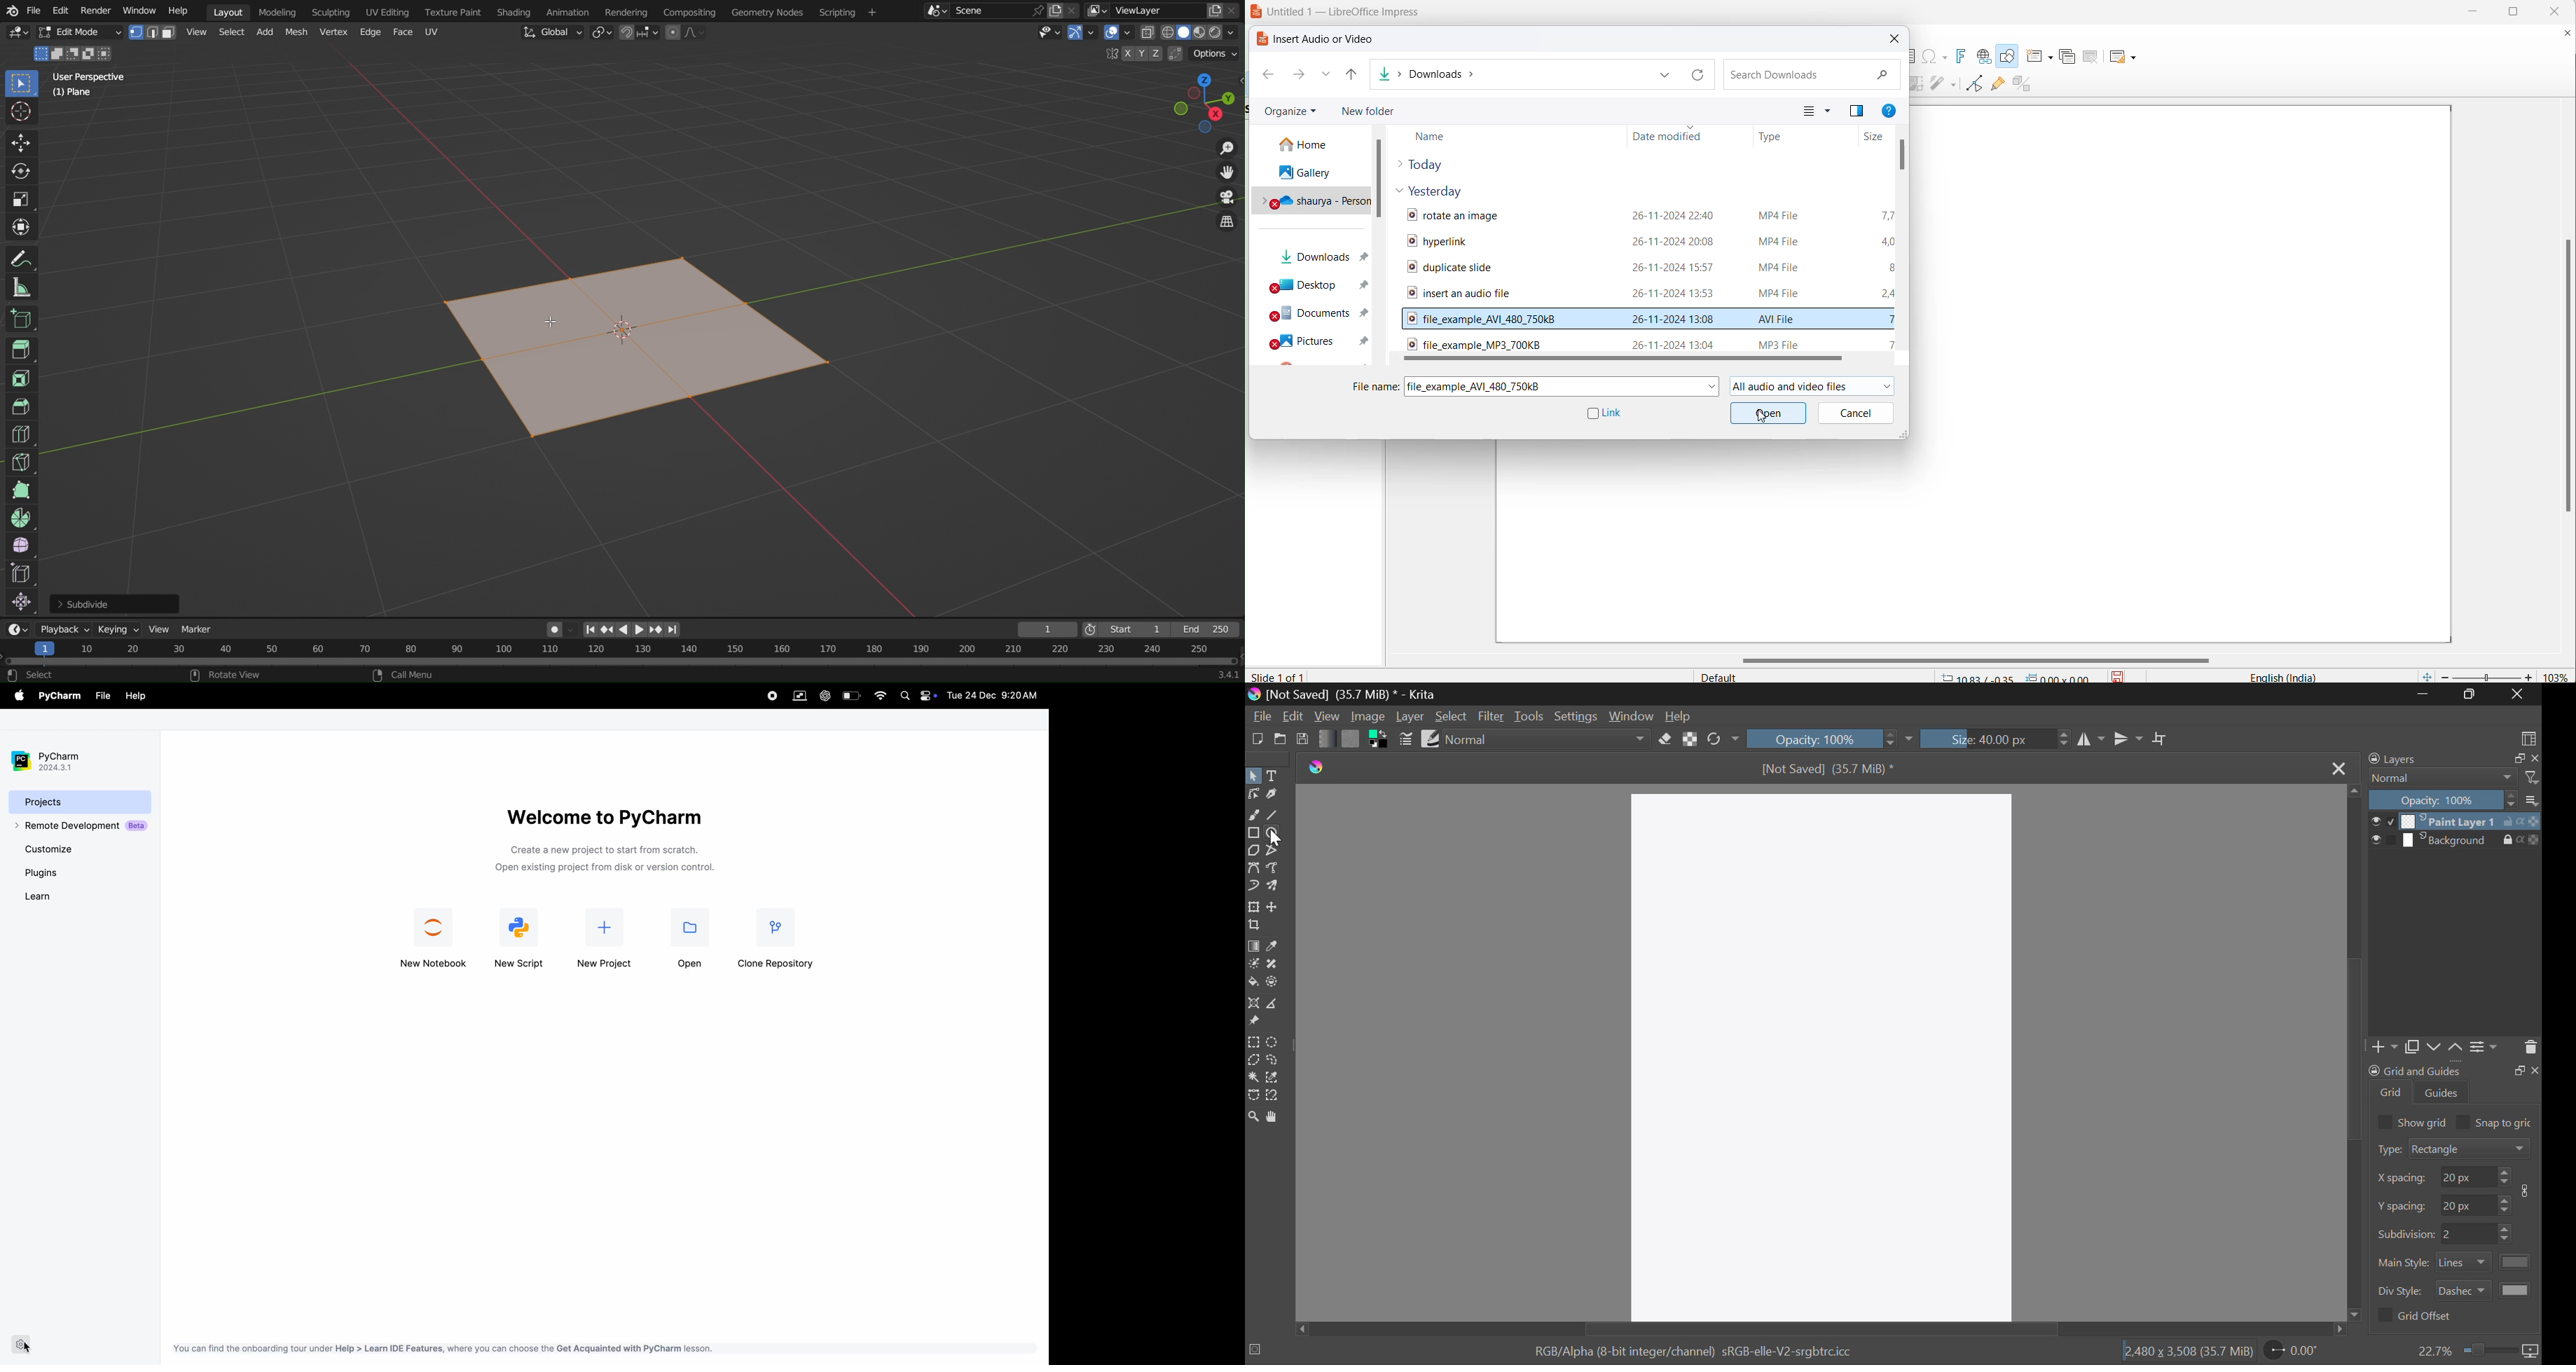  I want to click on Filter, so click(1492, 716).